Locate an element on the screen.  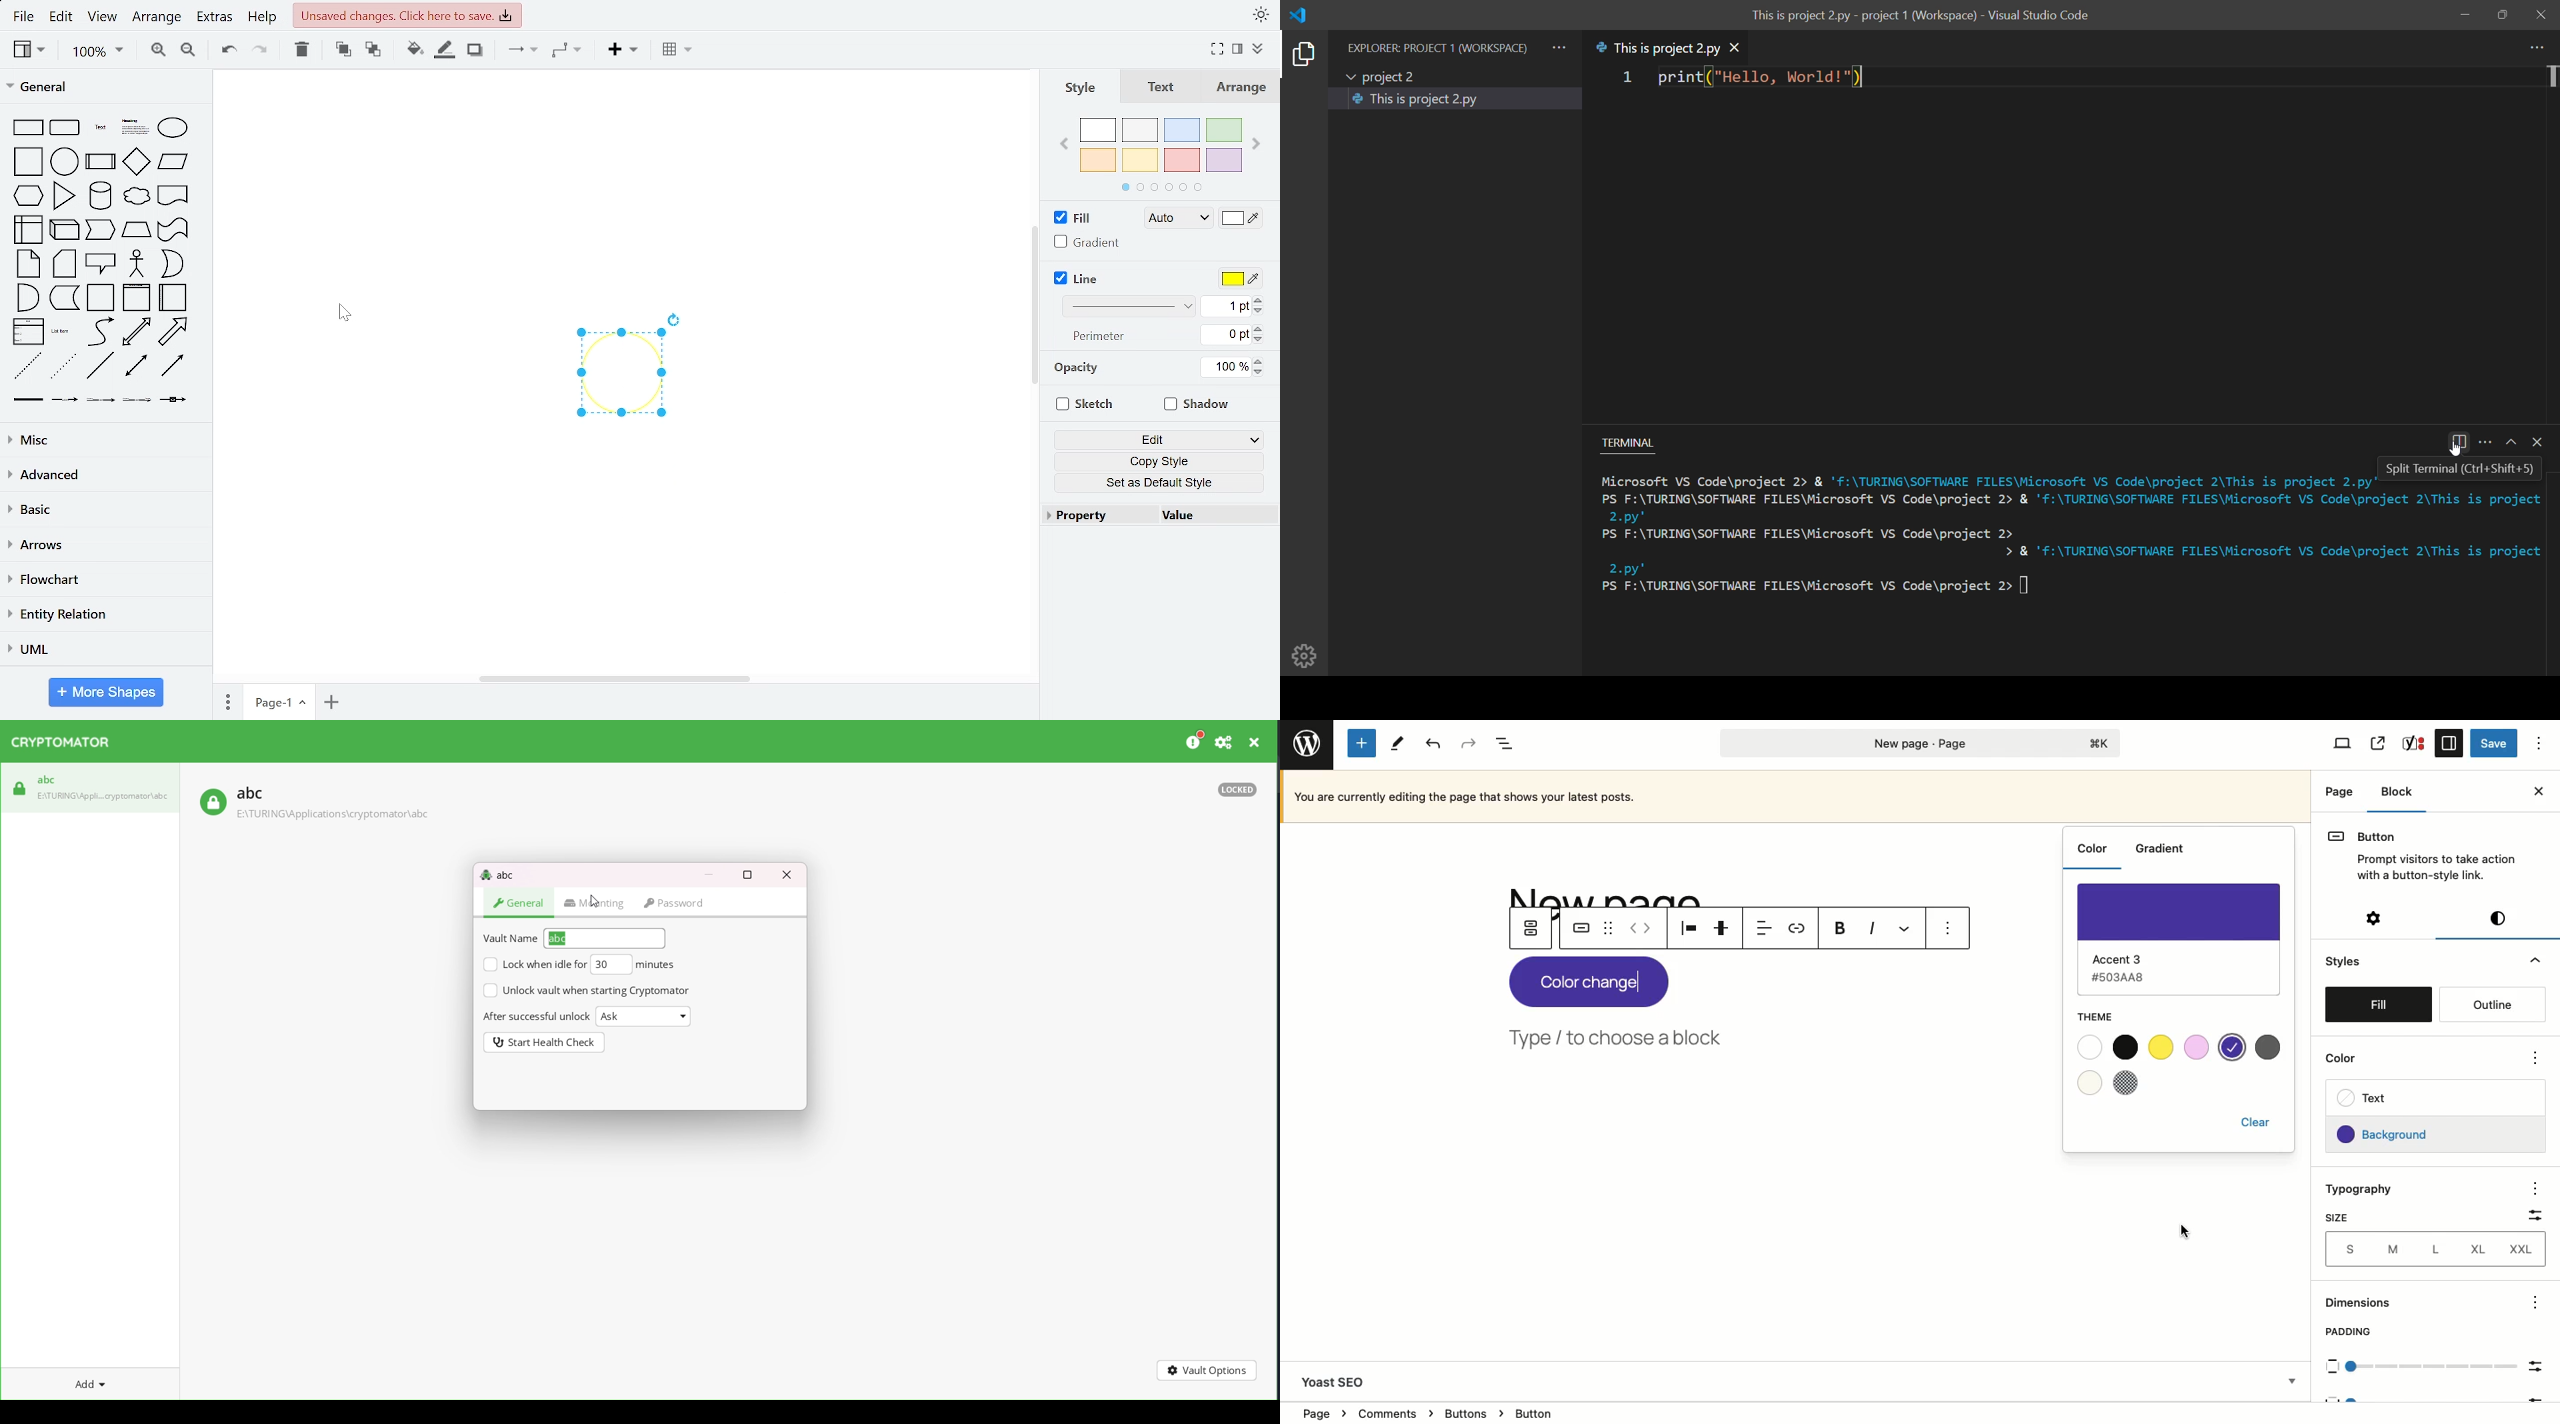
gradient is located at coordinates (1090, 243).